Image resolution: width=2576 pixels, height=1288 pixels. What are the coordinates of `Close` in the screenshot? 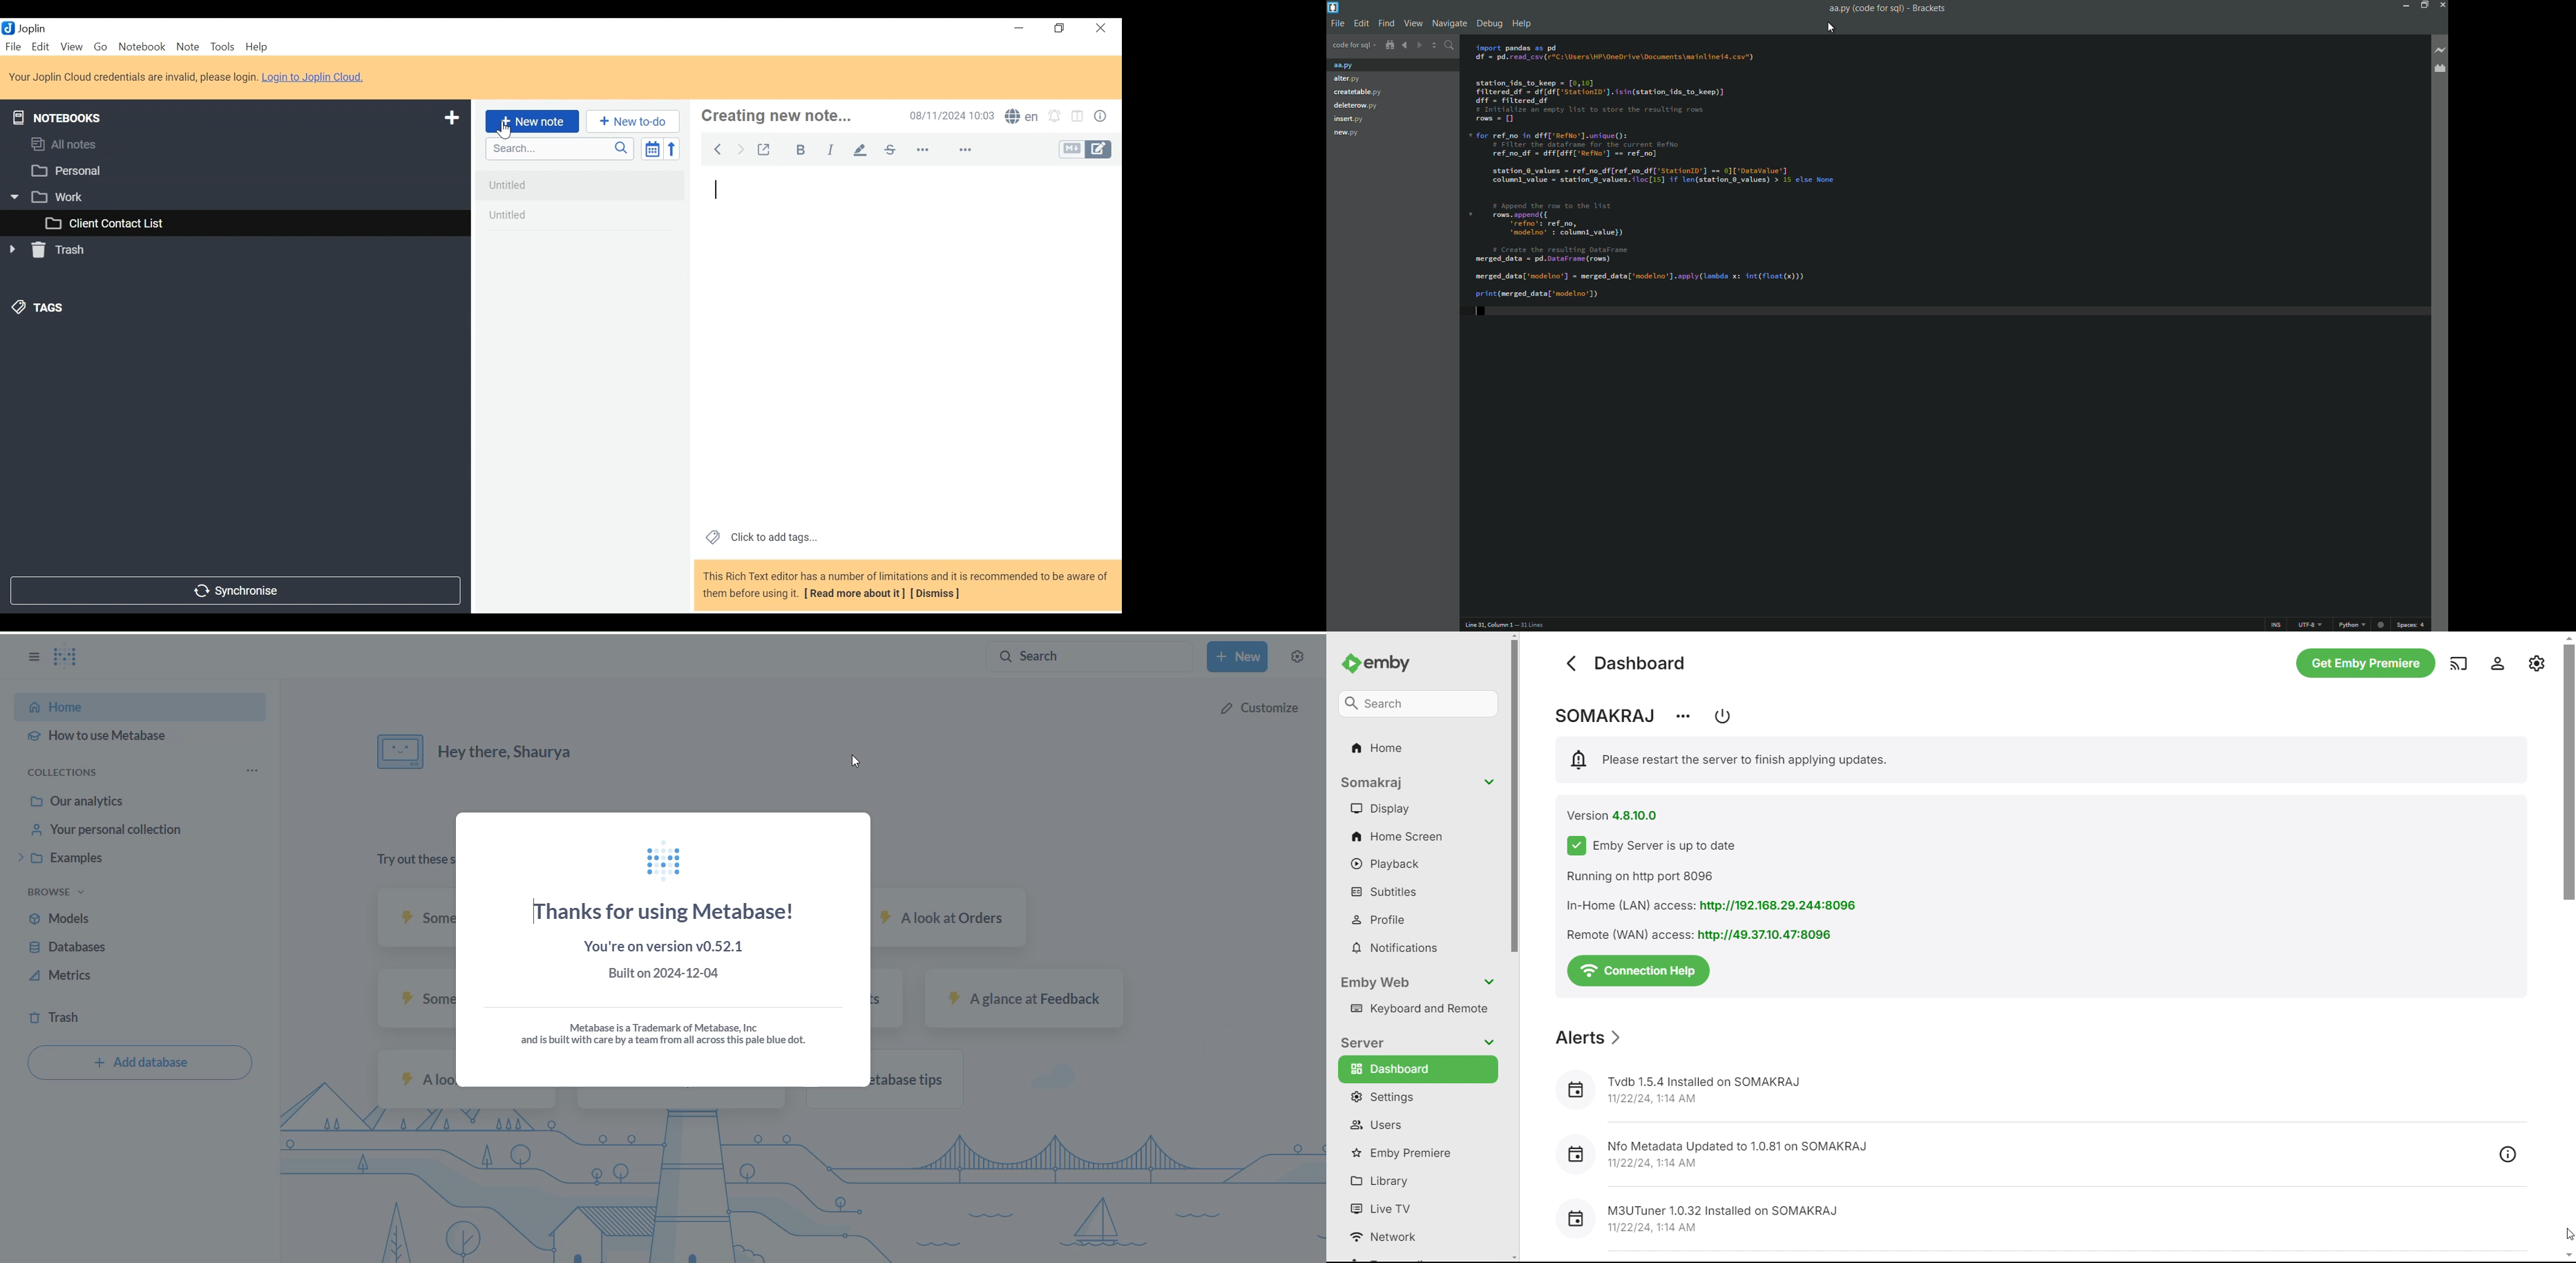 It's located at (1103, 28).